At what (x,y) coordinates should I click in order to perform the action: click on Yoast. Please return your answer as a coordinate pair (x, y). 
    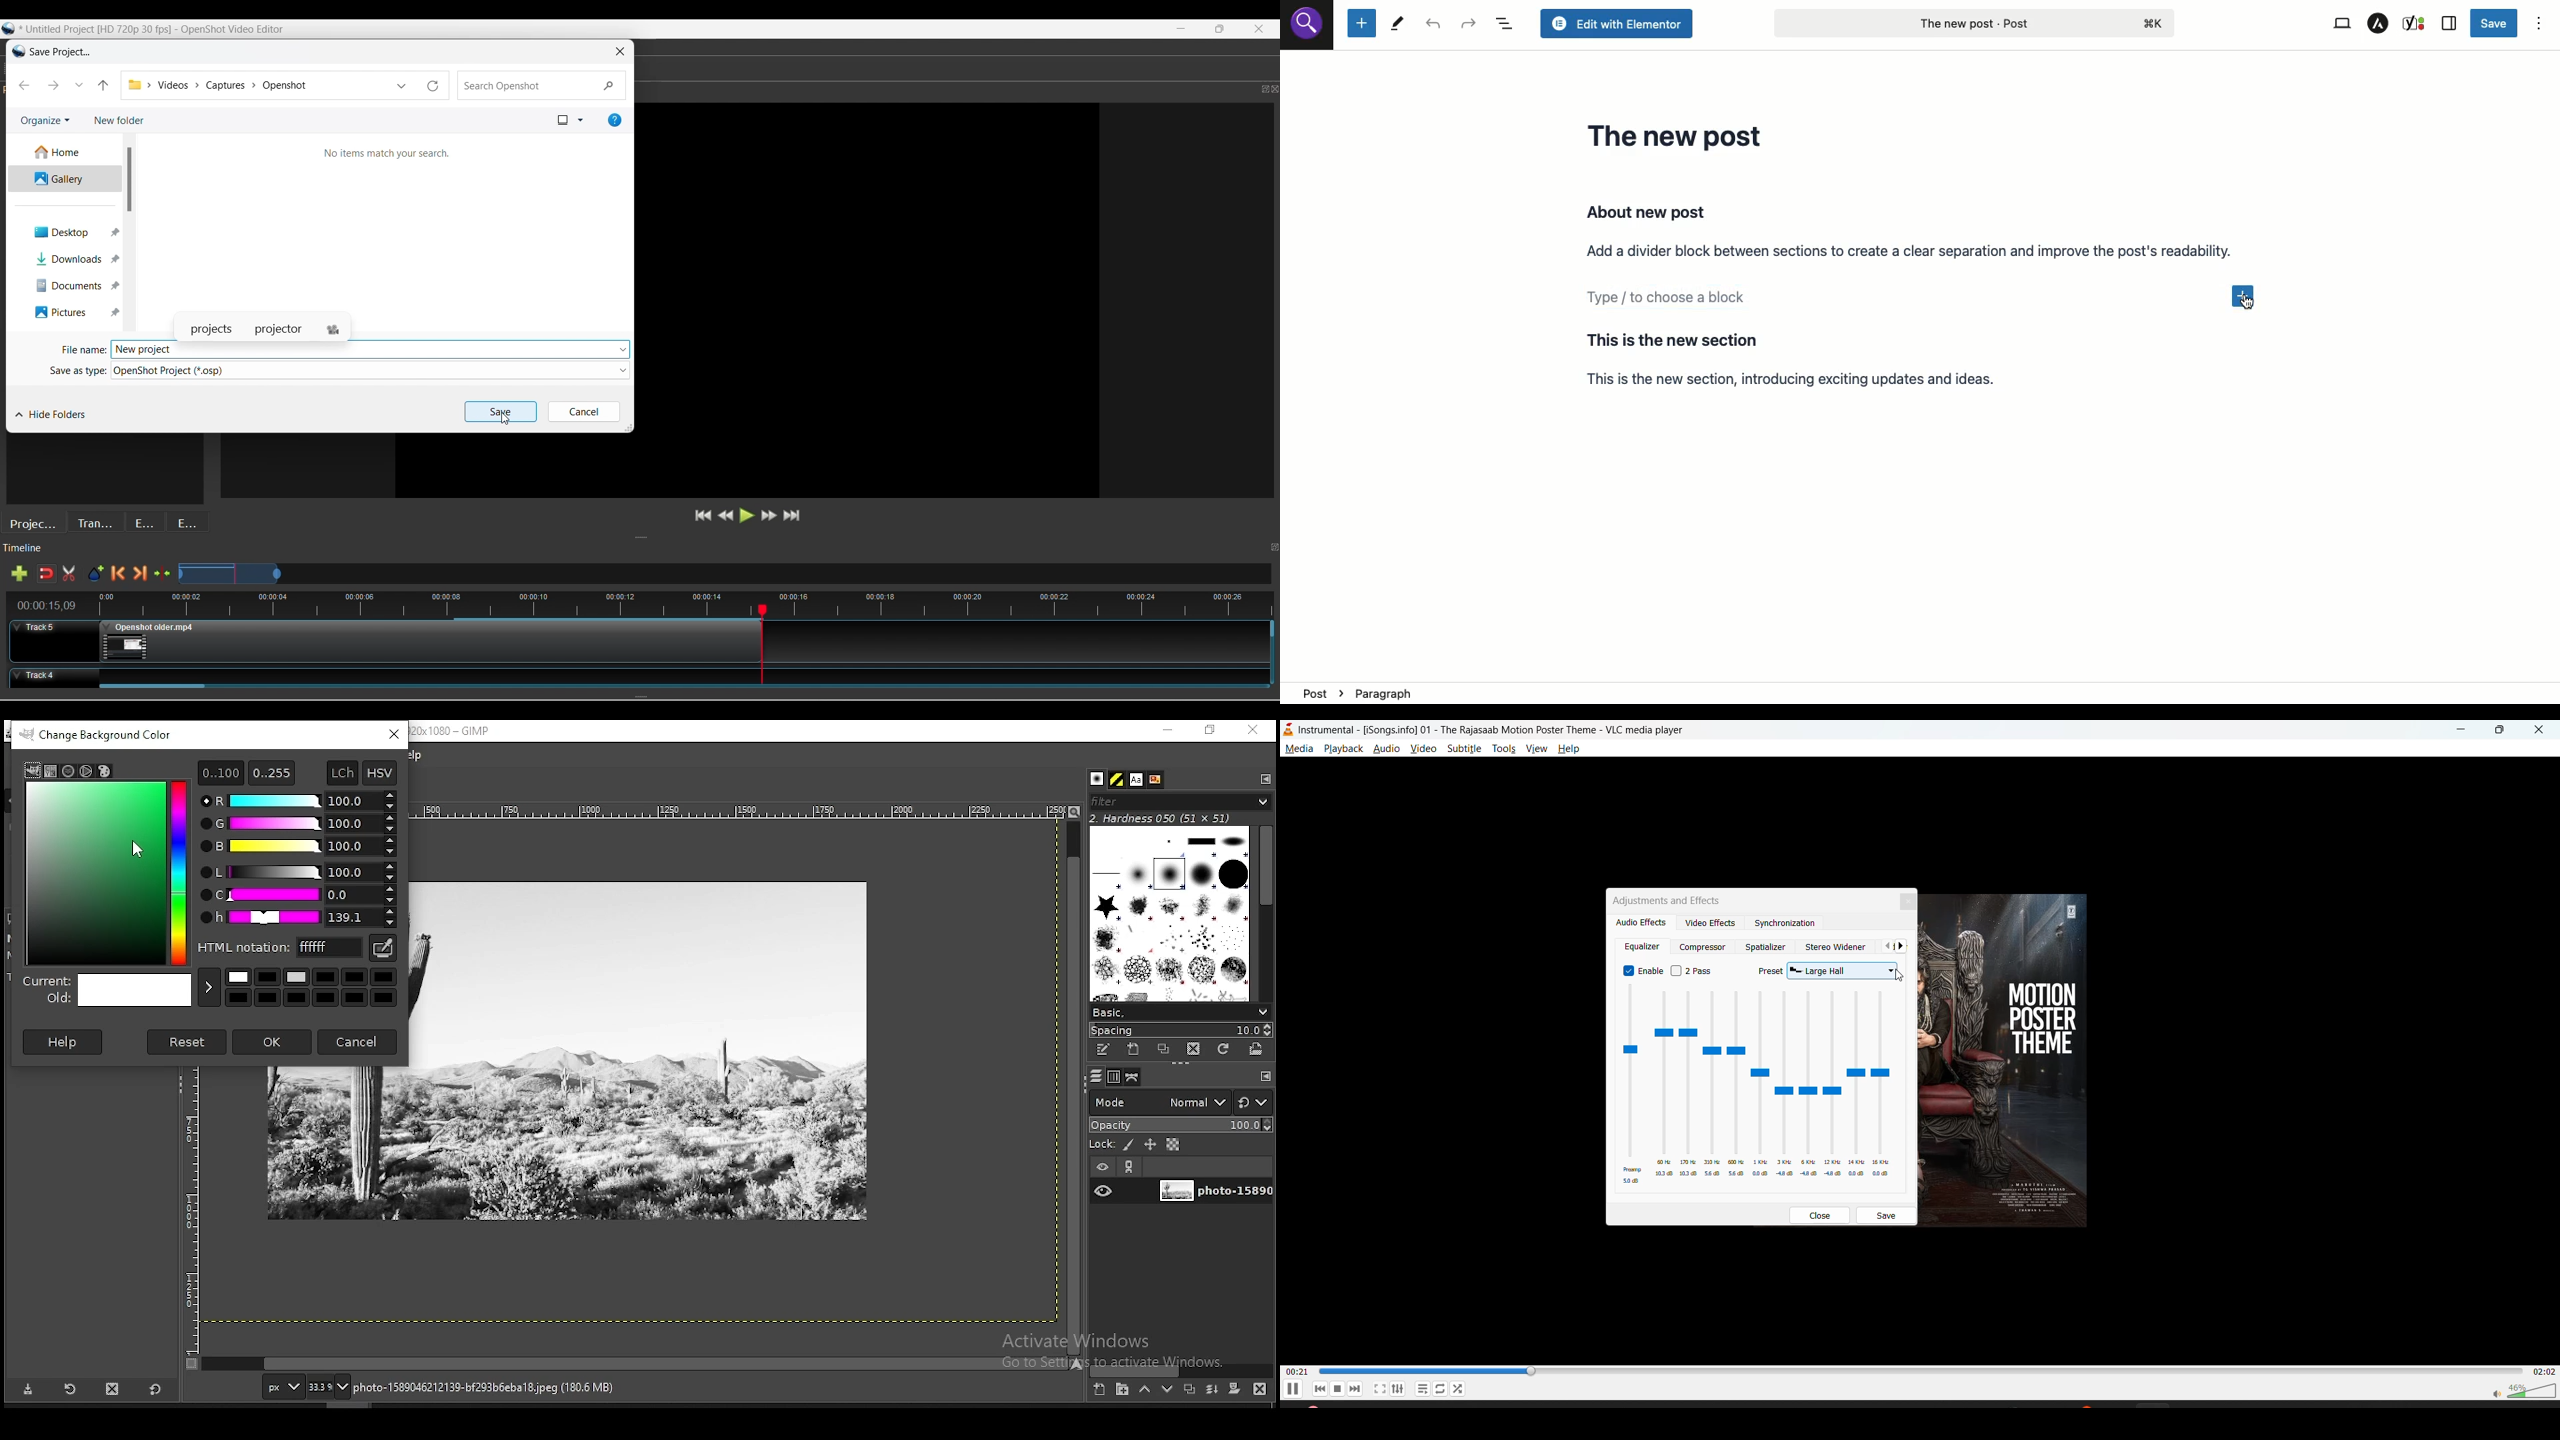
    Looking at the image, I should click on (2415, 22).